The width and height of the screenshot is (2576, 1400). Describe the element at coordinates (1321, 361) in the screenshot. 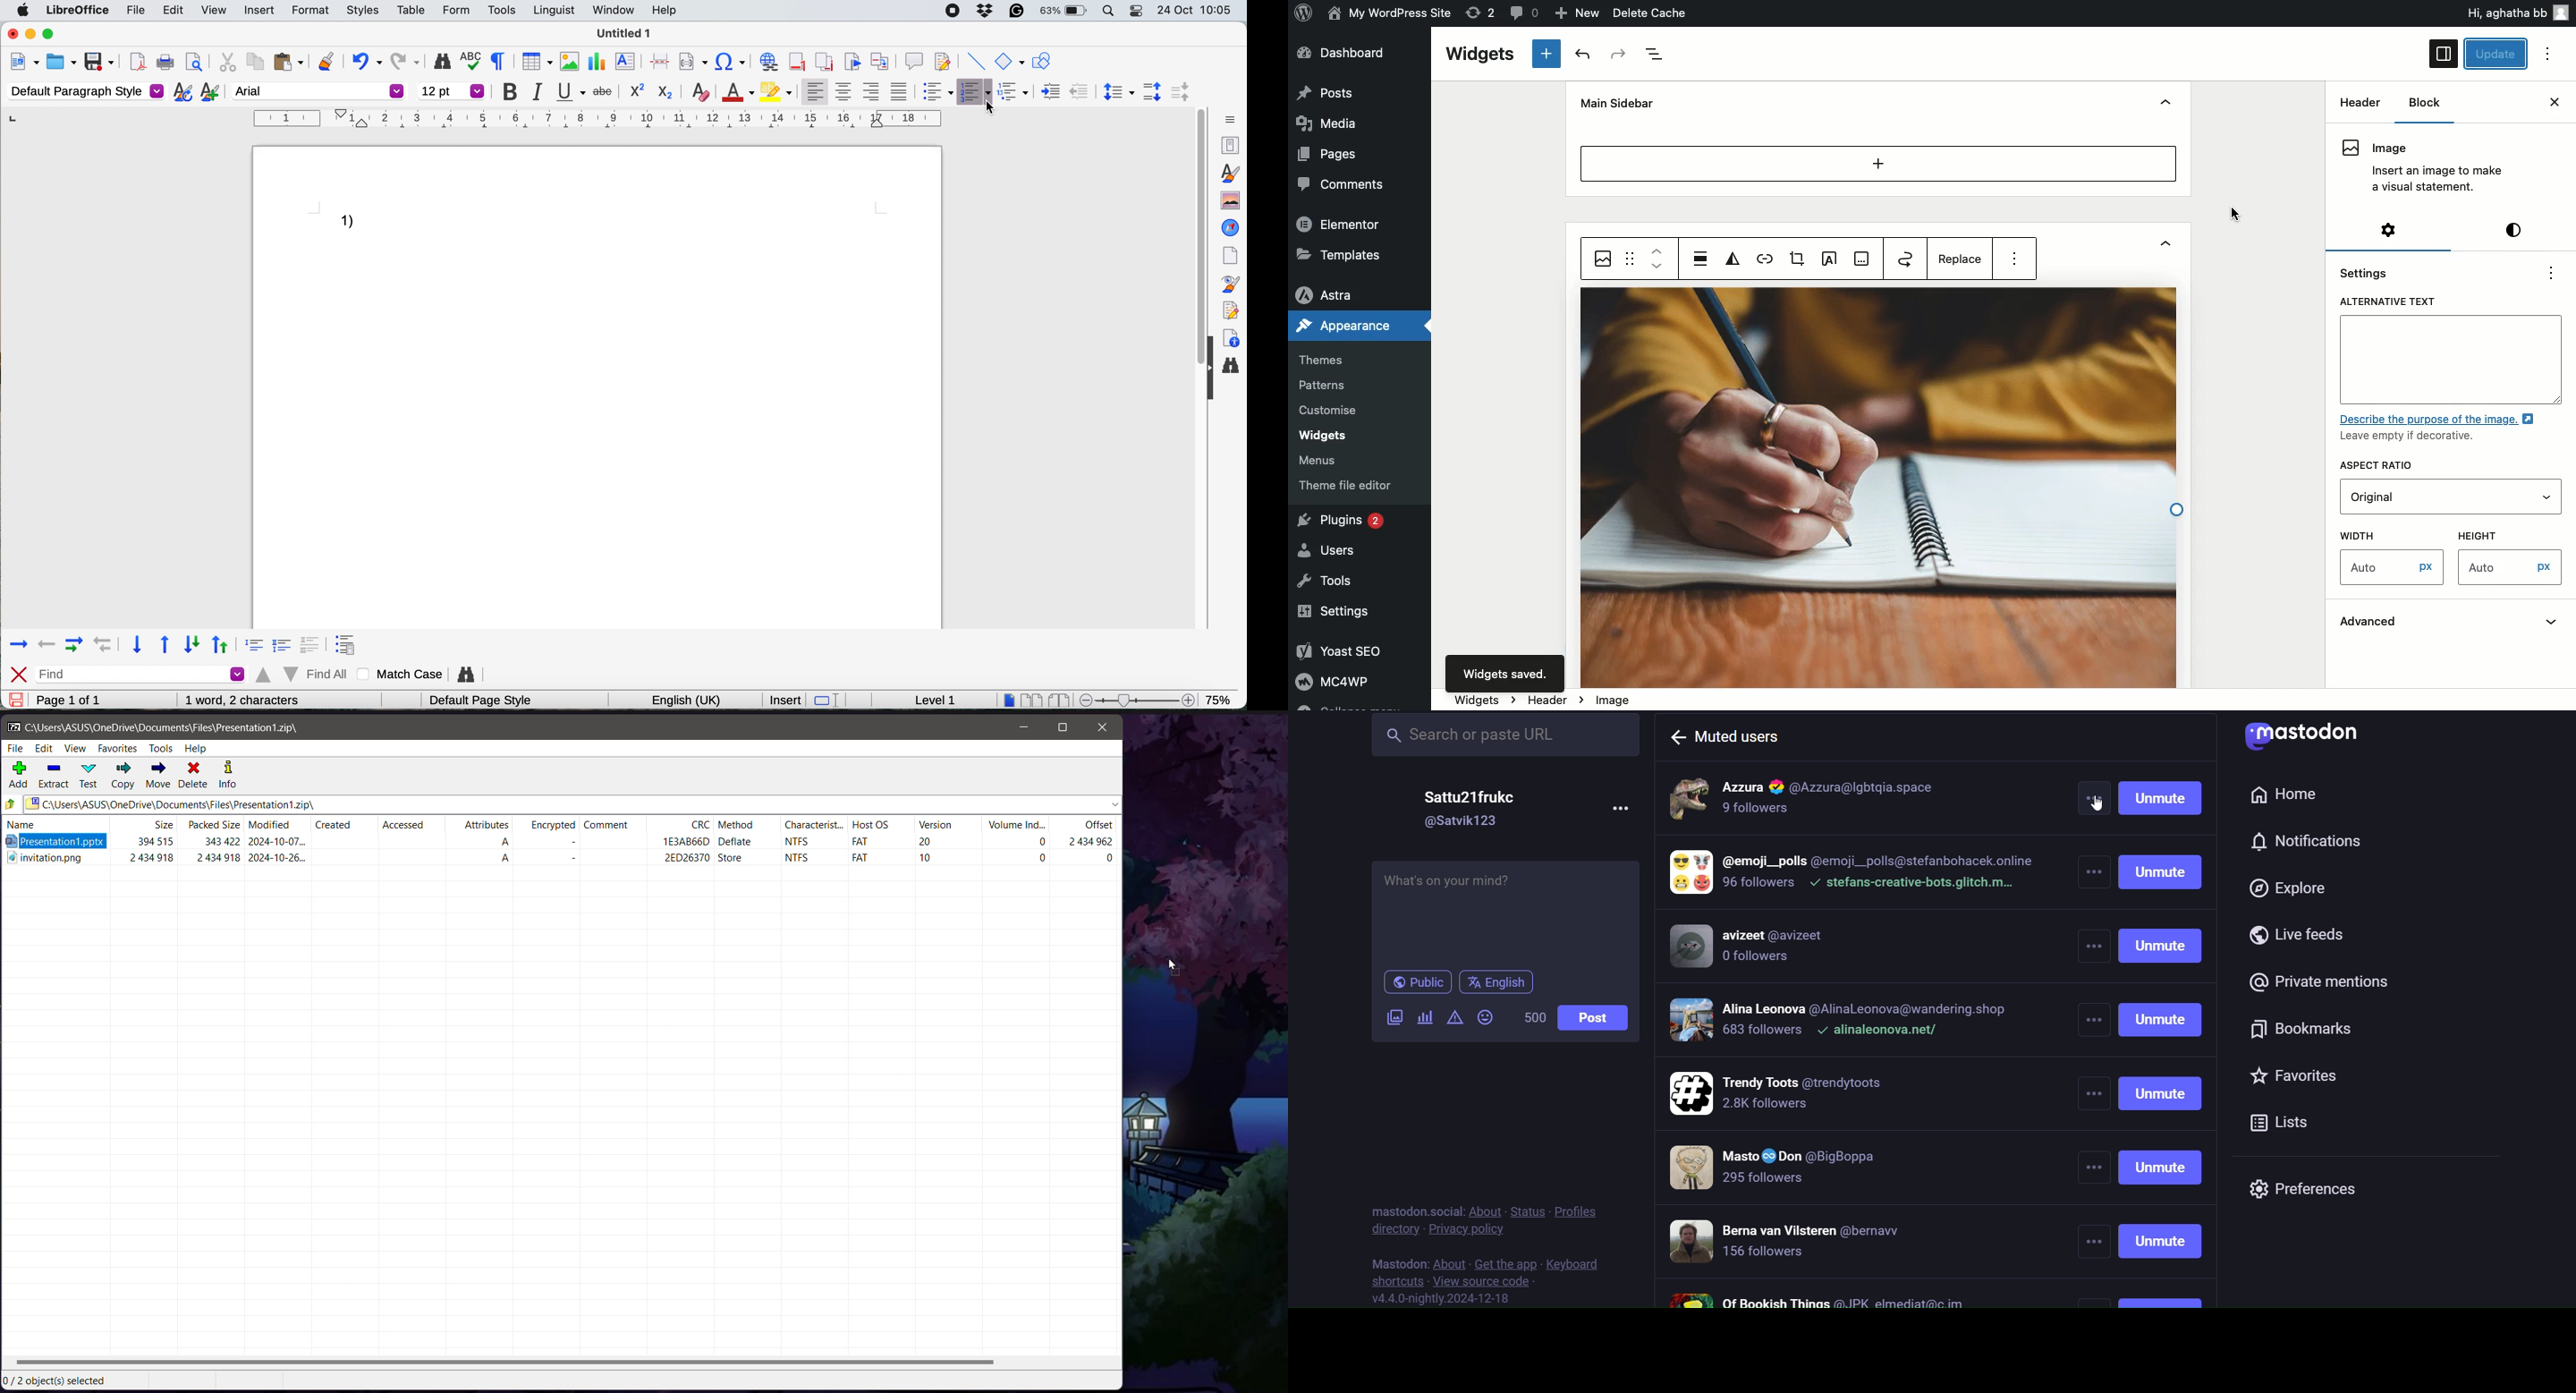

I see `Themes` at that location.